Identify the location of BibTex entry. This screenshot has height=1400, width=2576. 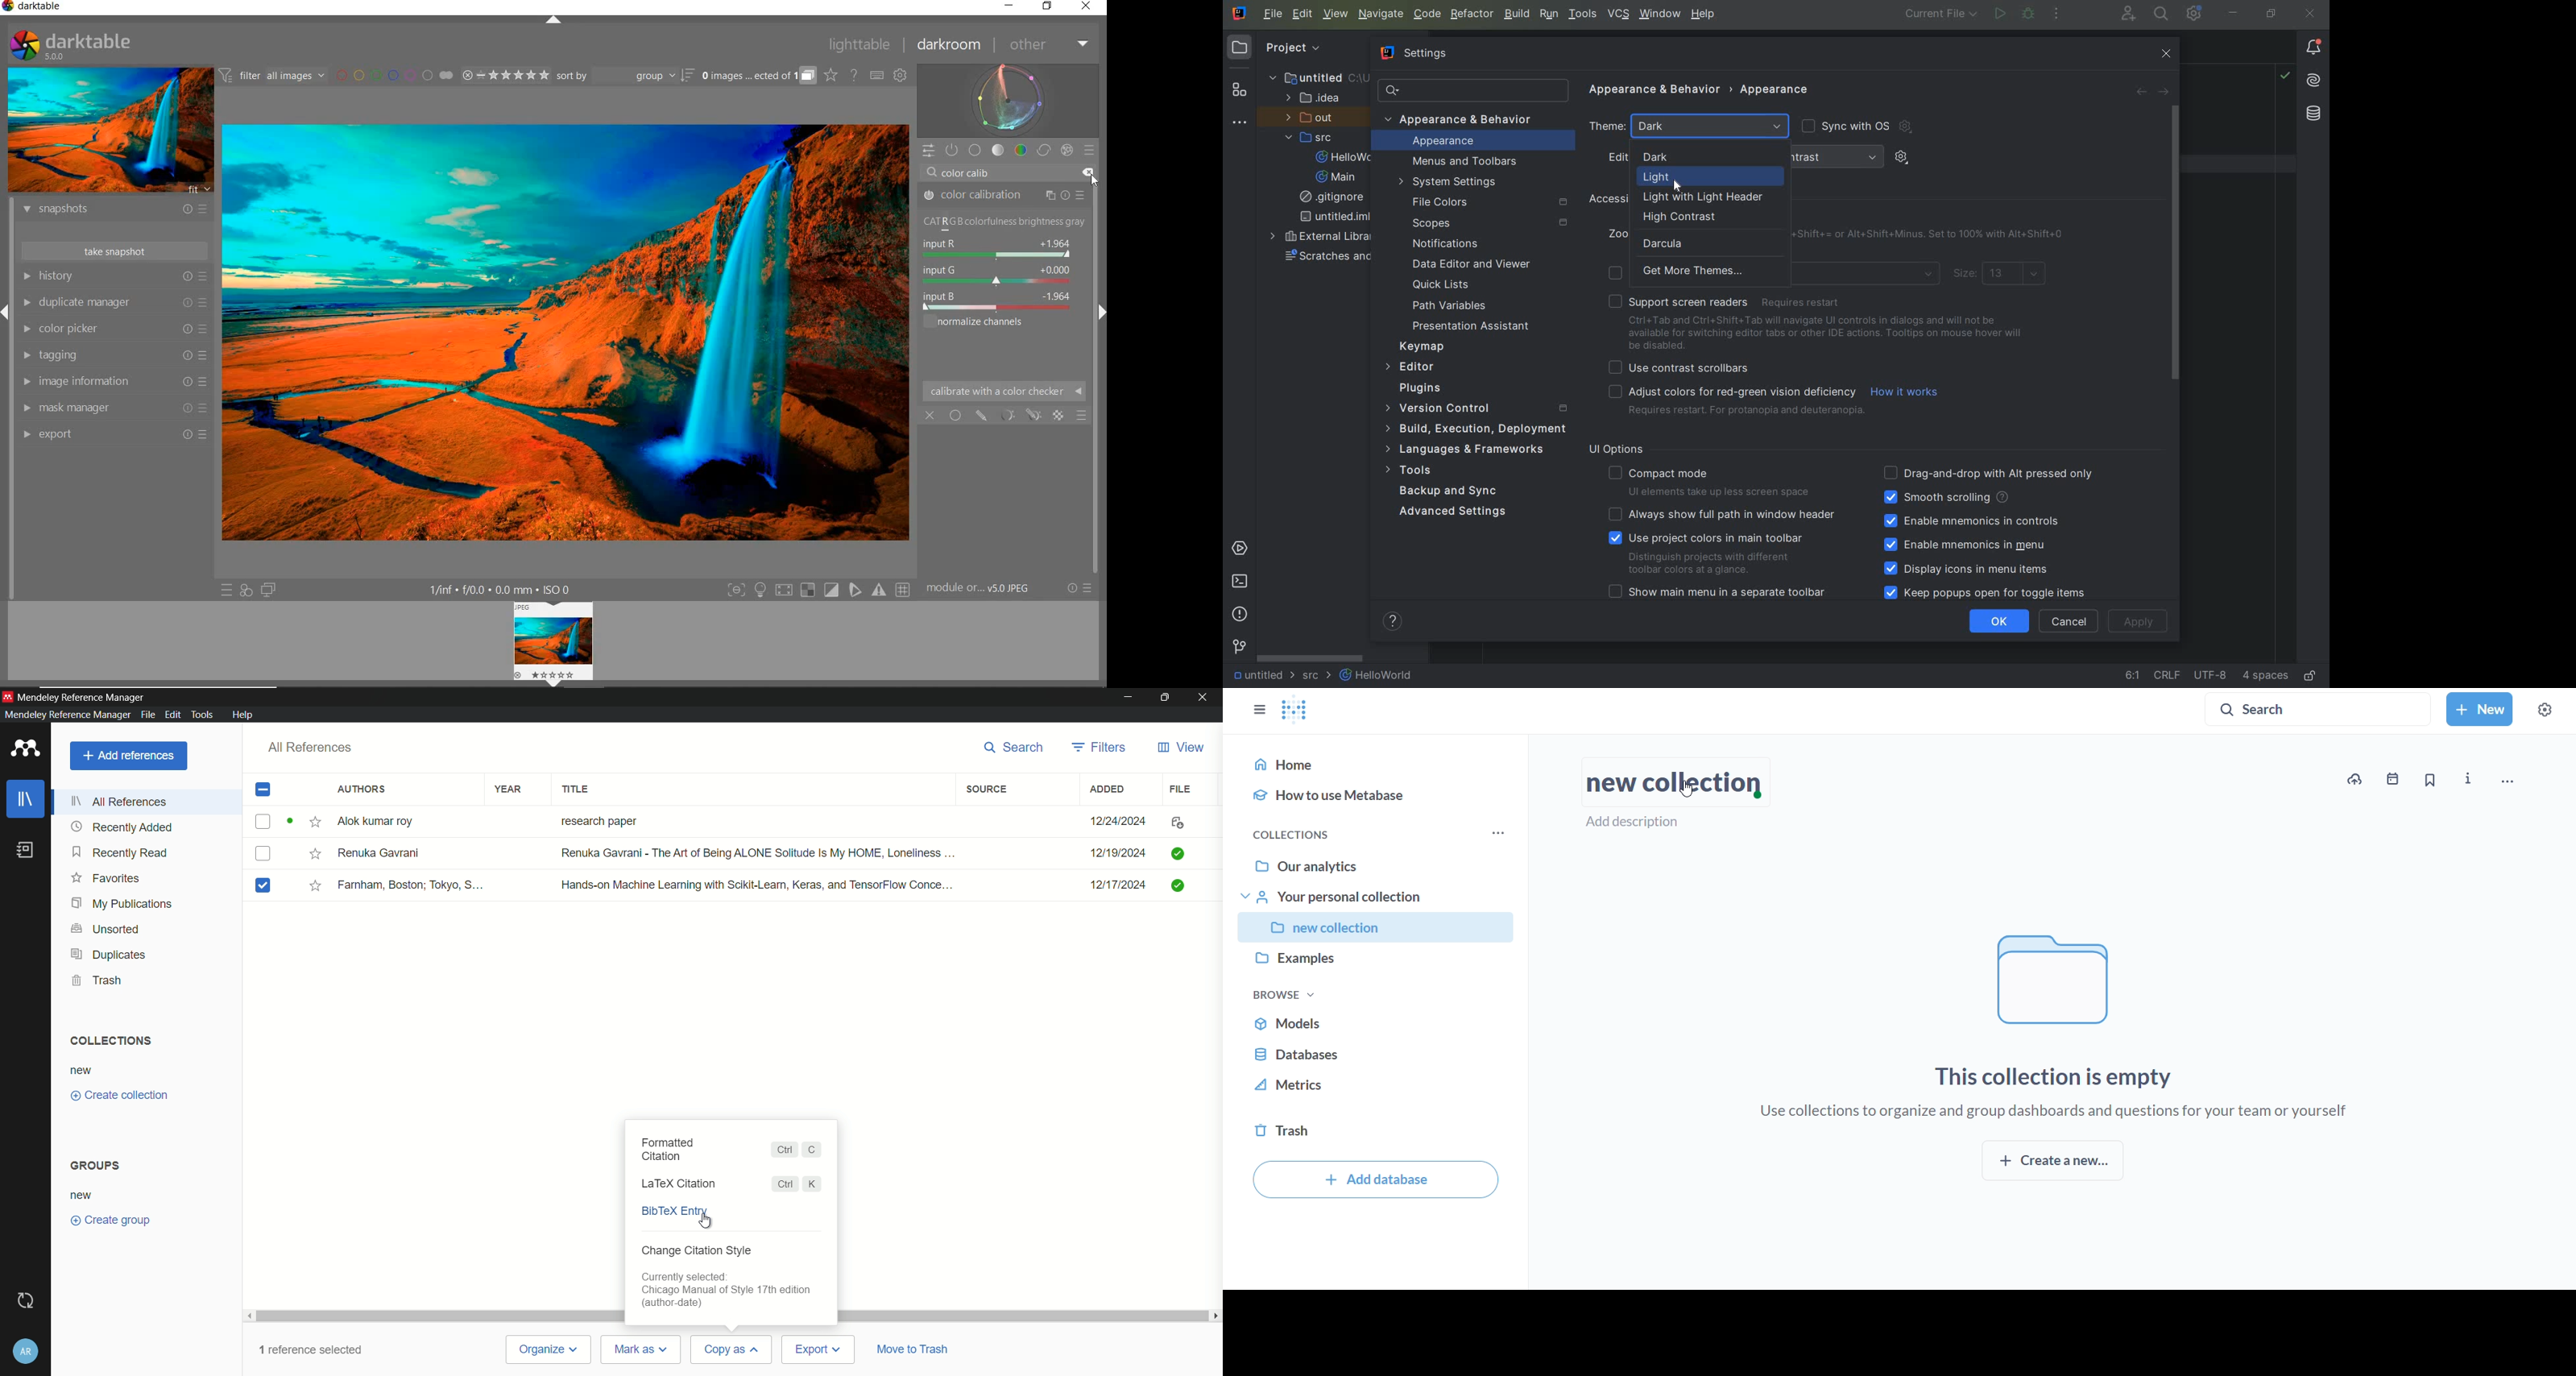
(673, 1212).